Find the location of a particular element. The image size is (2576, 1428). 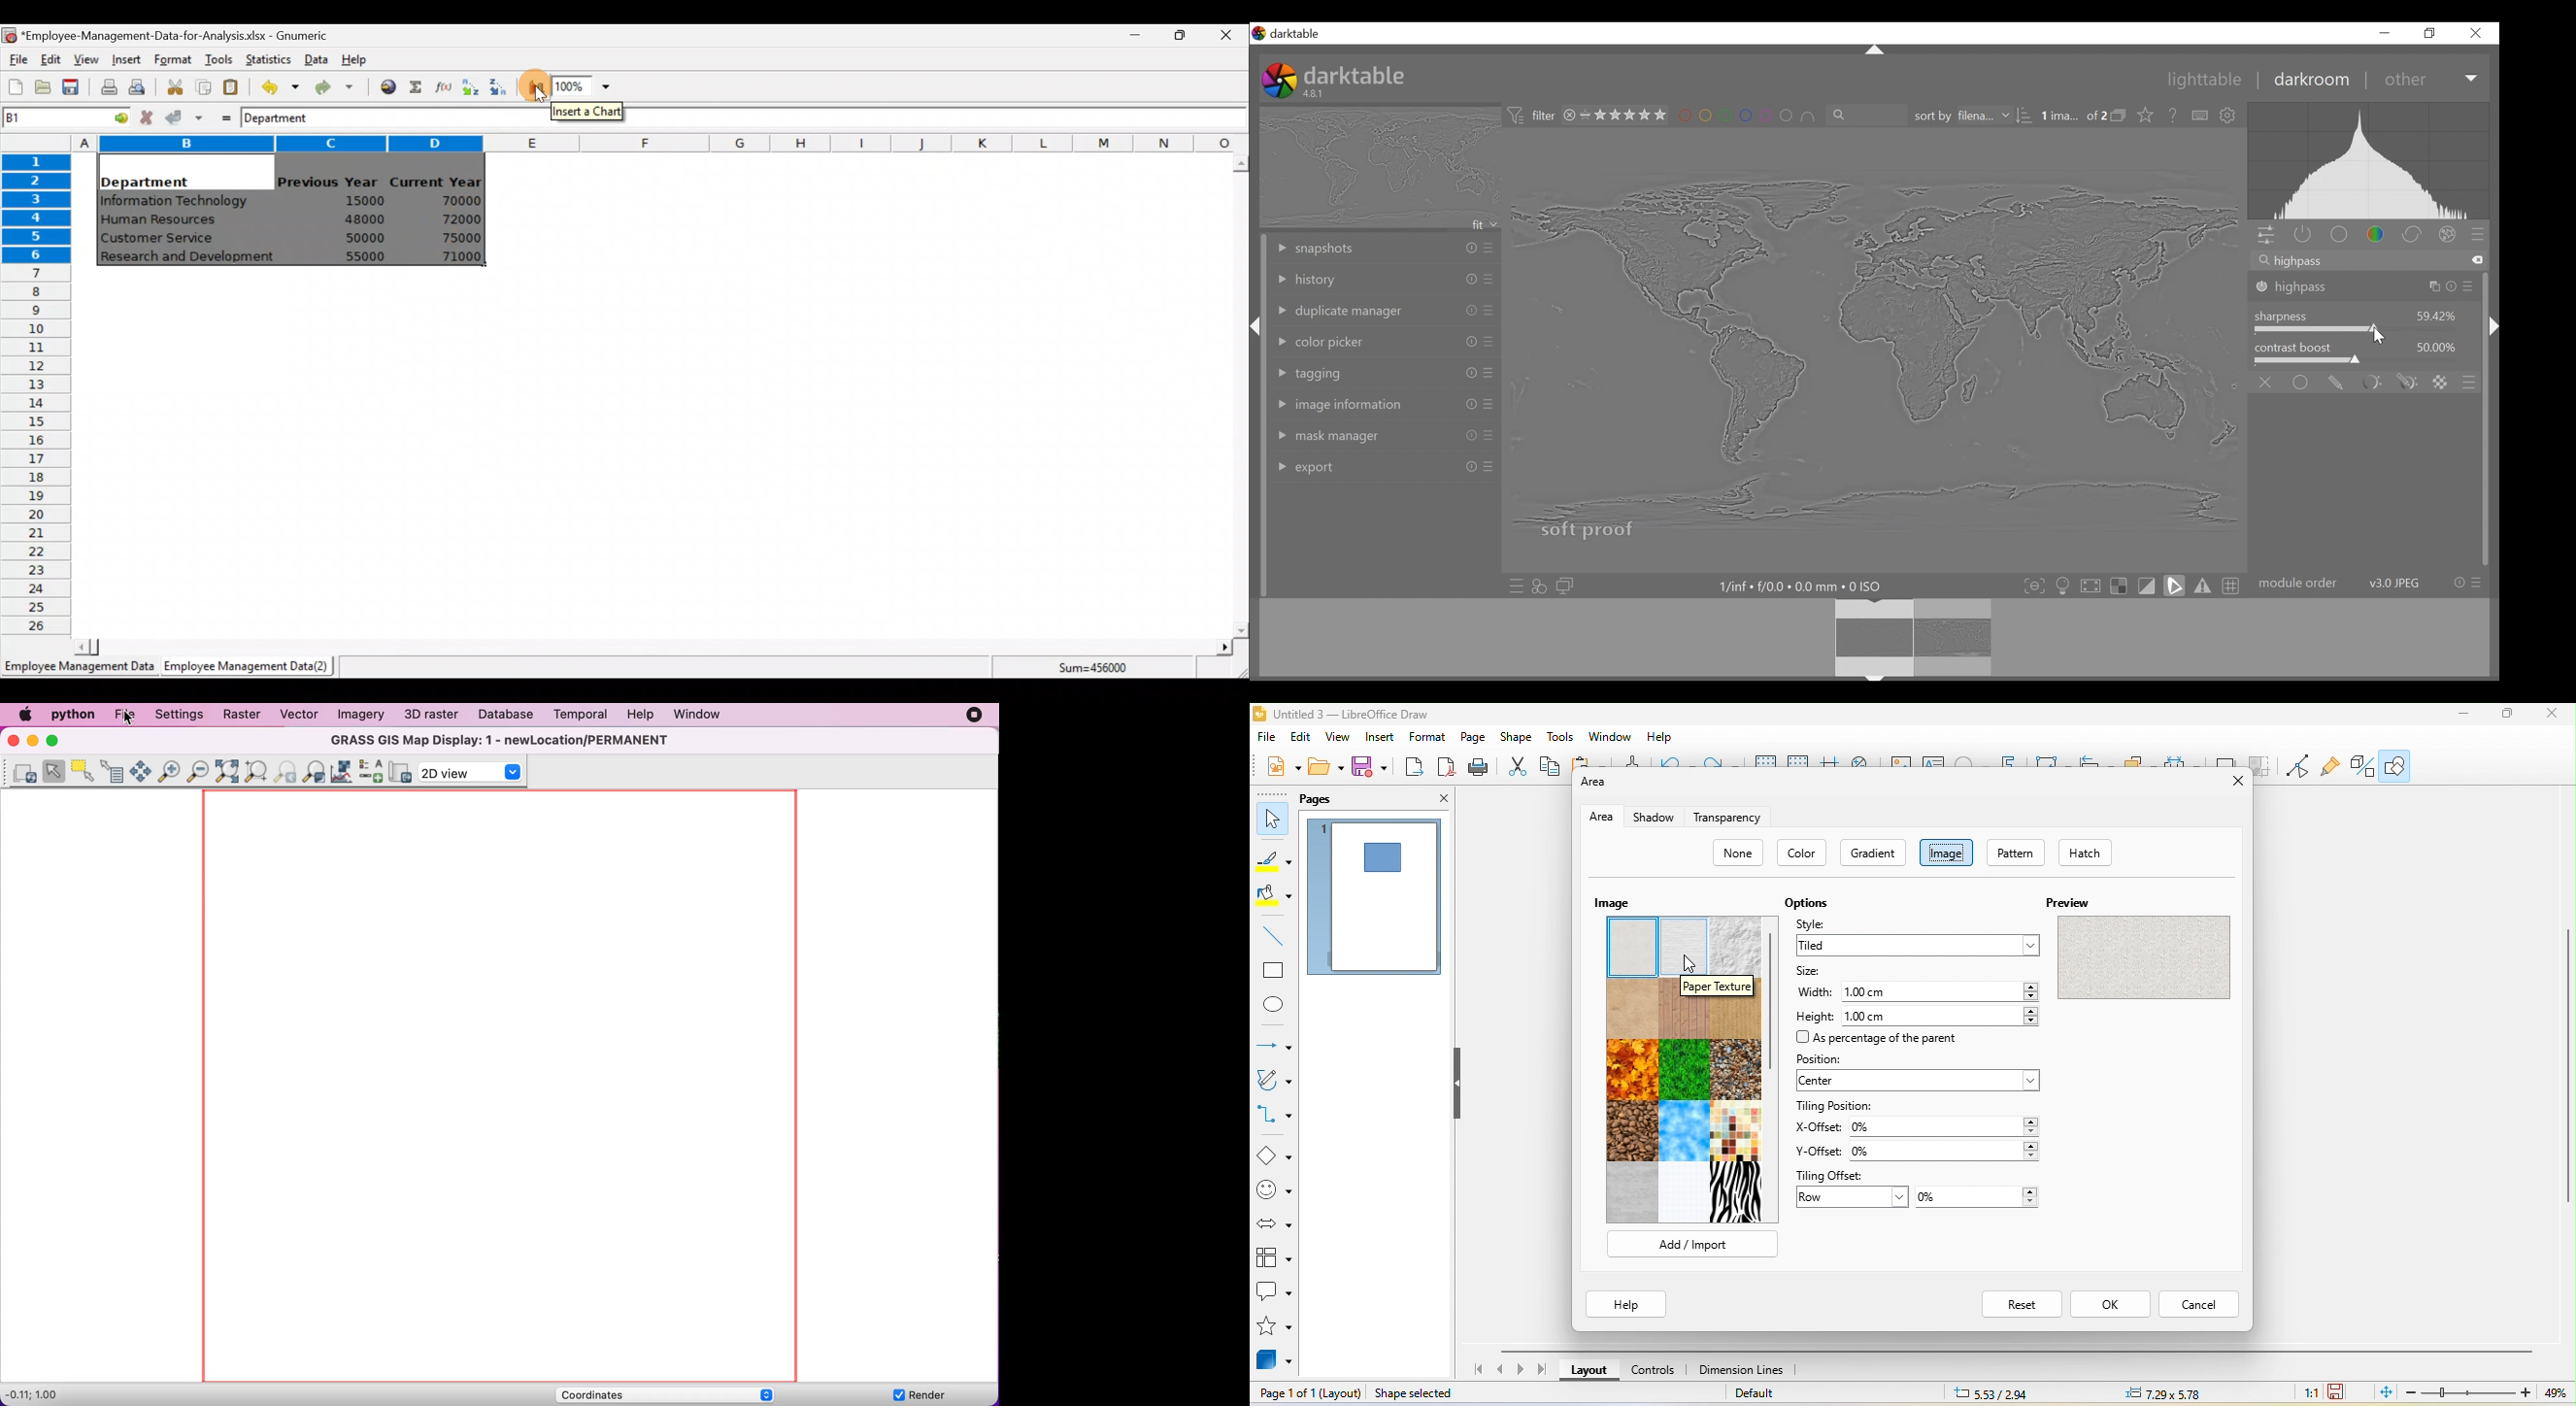

tagging is located at coordinates (1384, 370).